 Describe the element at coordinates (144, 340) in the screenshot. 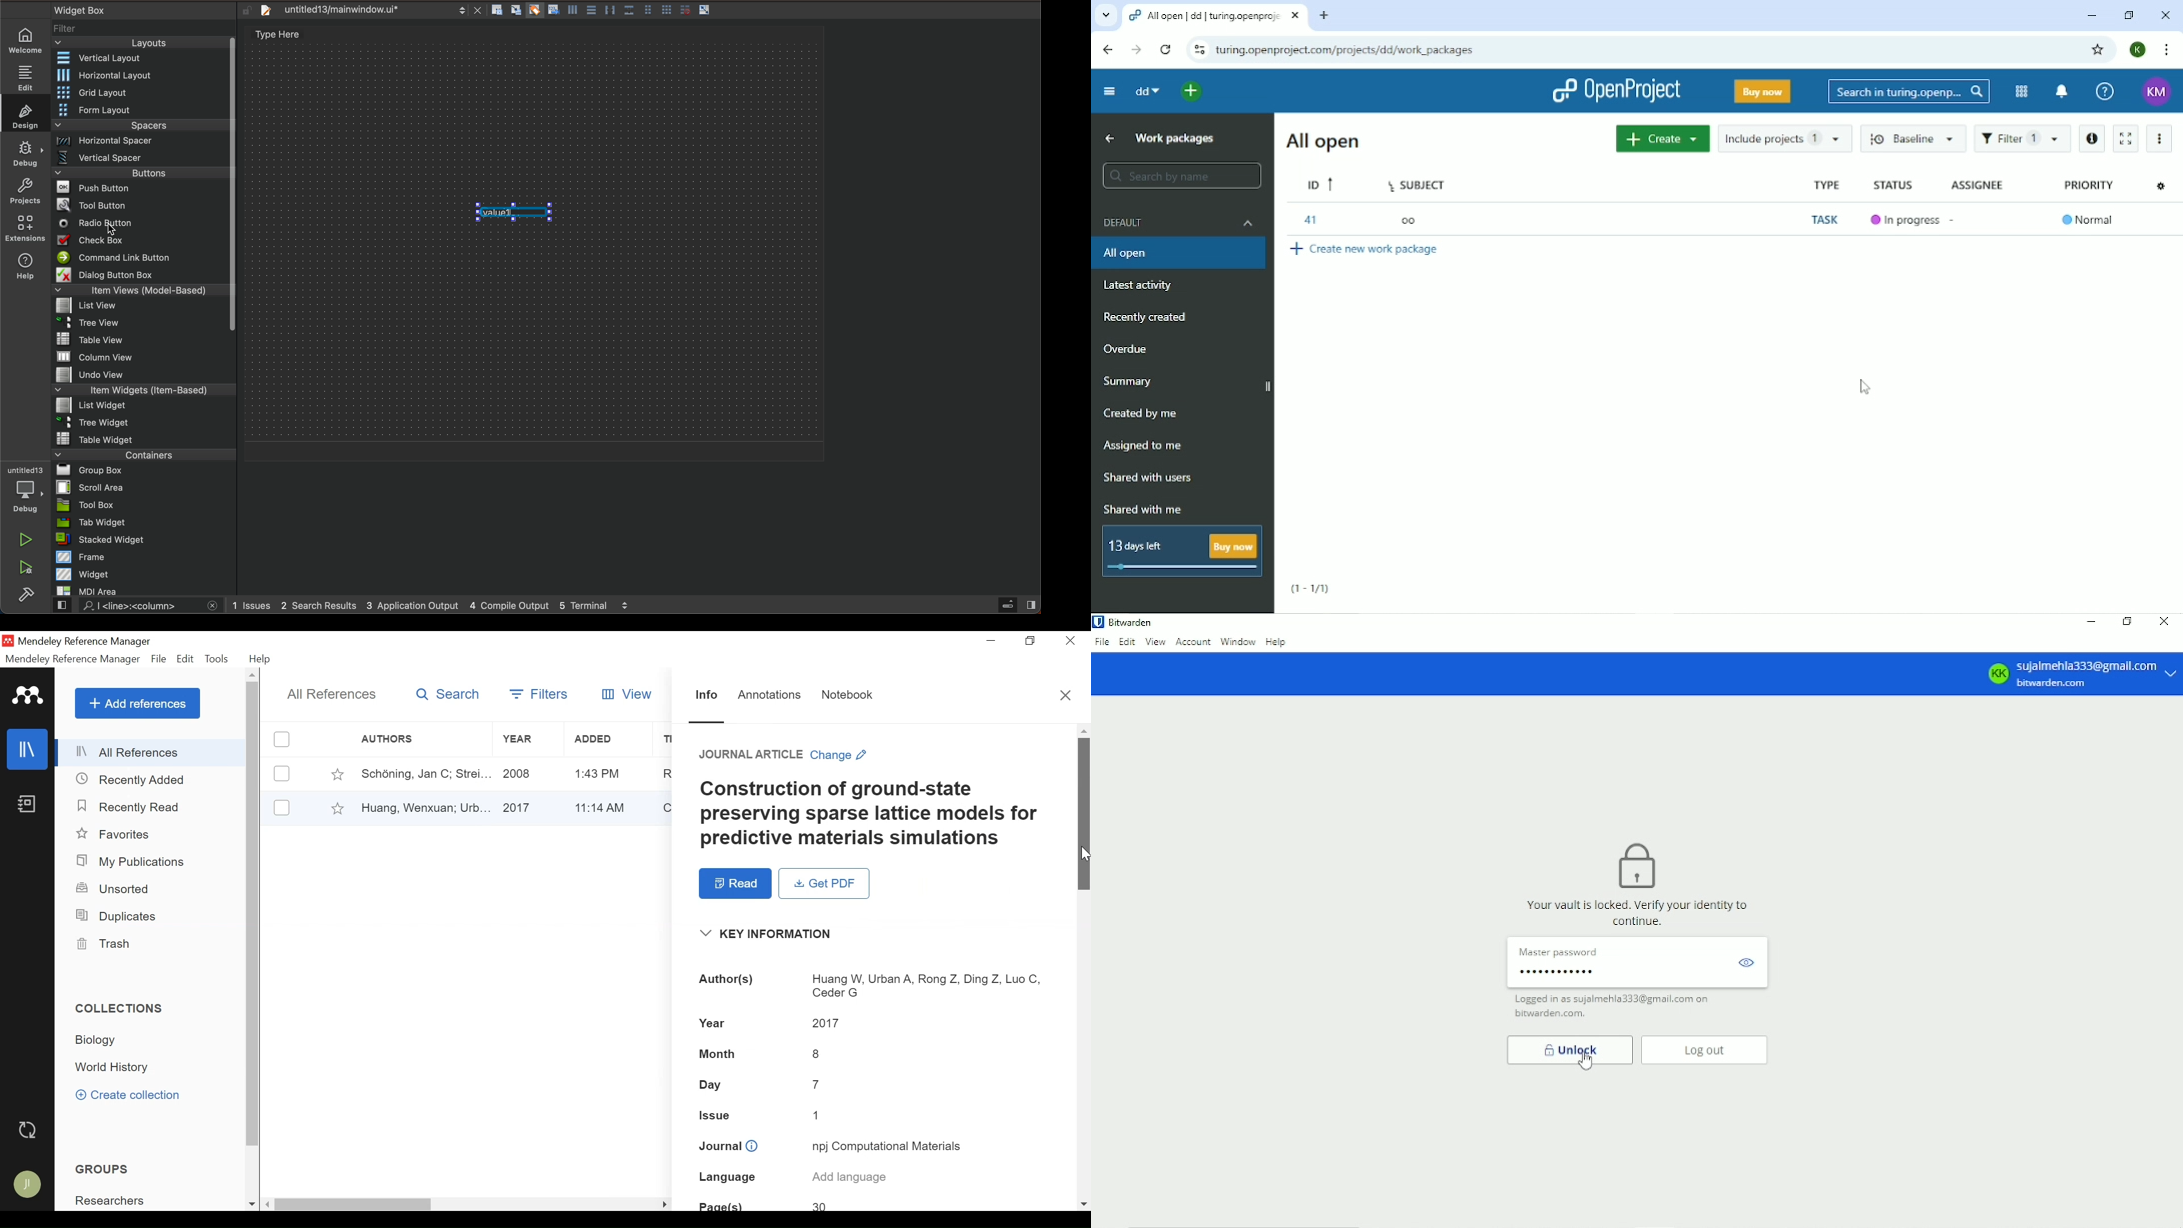

I see `table view` at that location.